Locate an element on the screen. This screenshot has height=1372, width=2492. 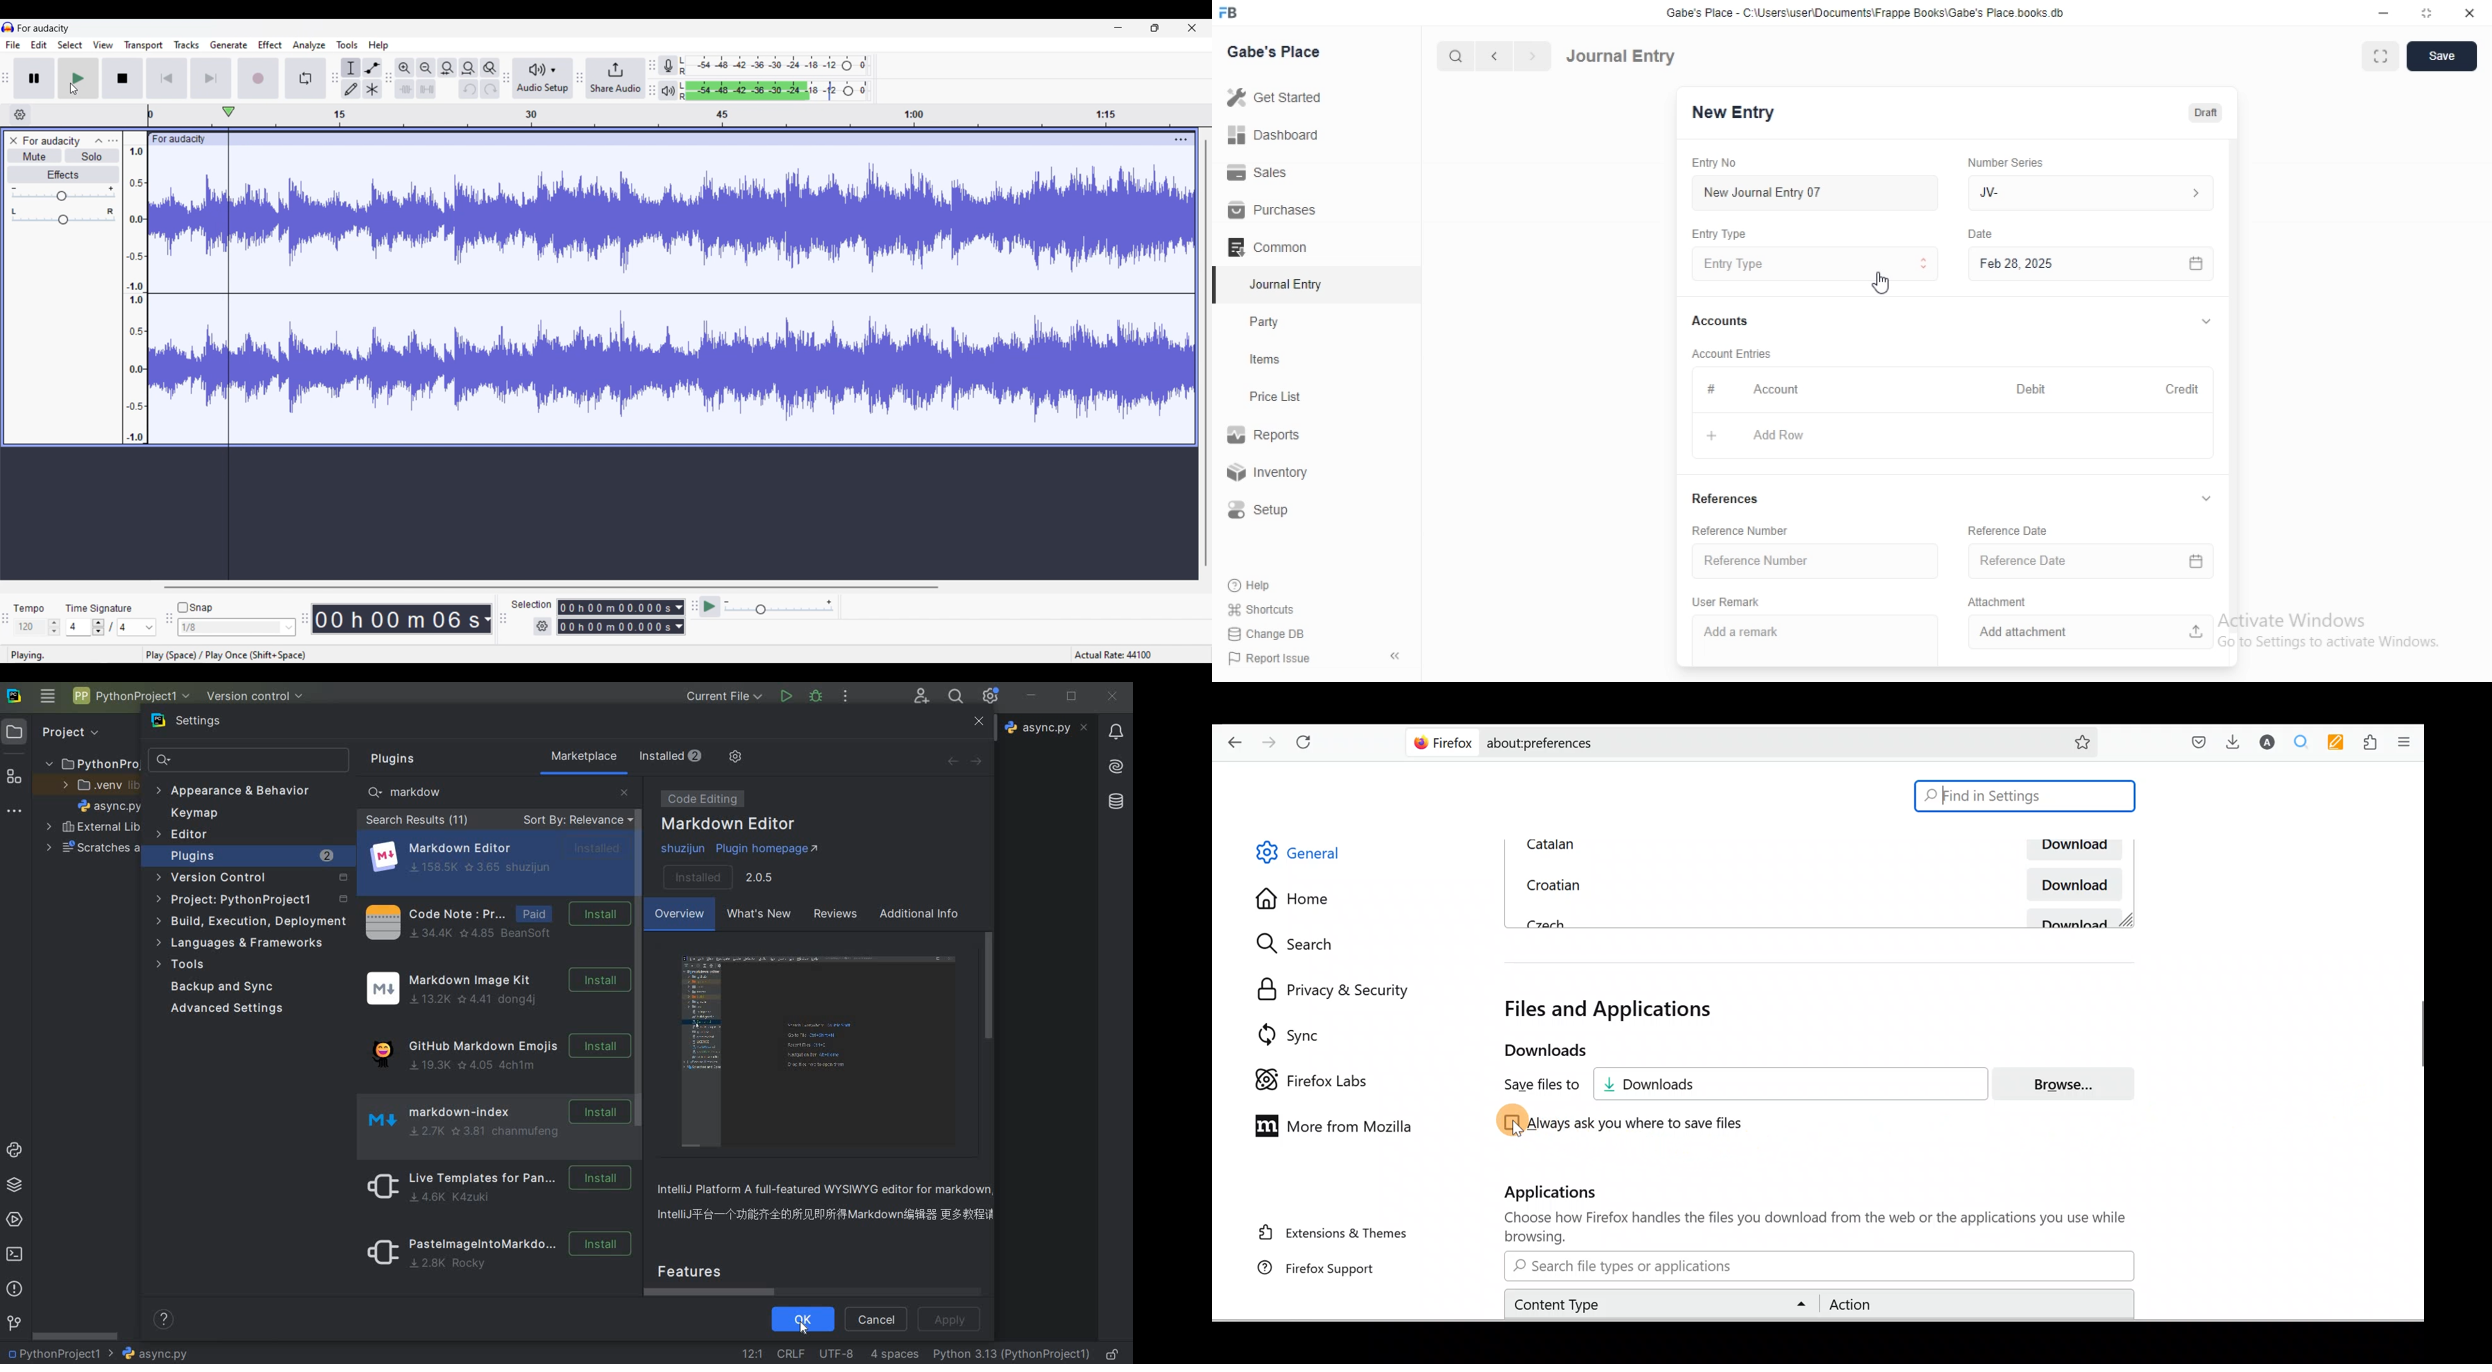
Reference Date  is located at coordinates (2086, 561).